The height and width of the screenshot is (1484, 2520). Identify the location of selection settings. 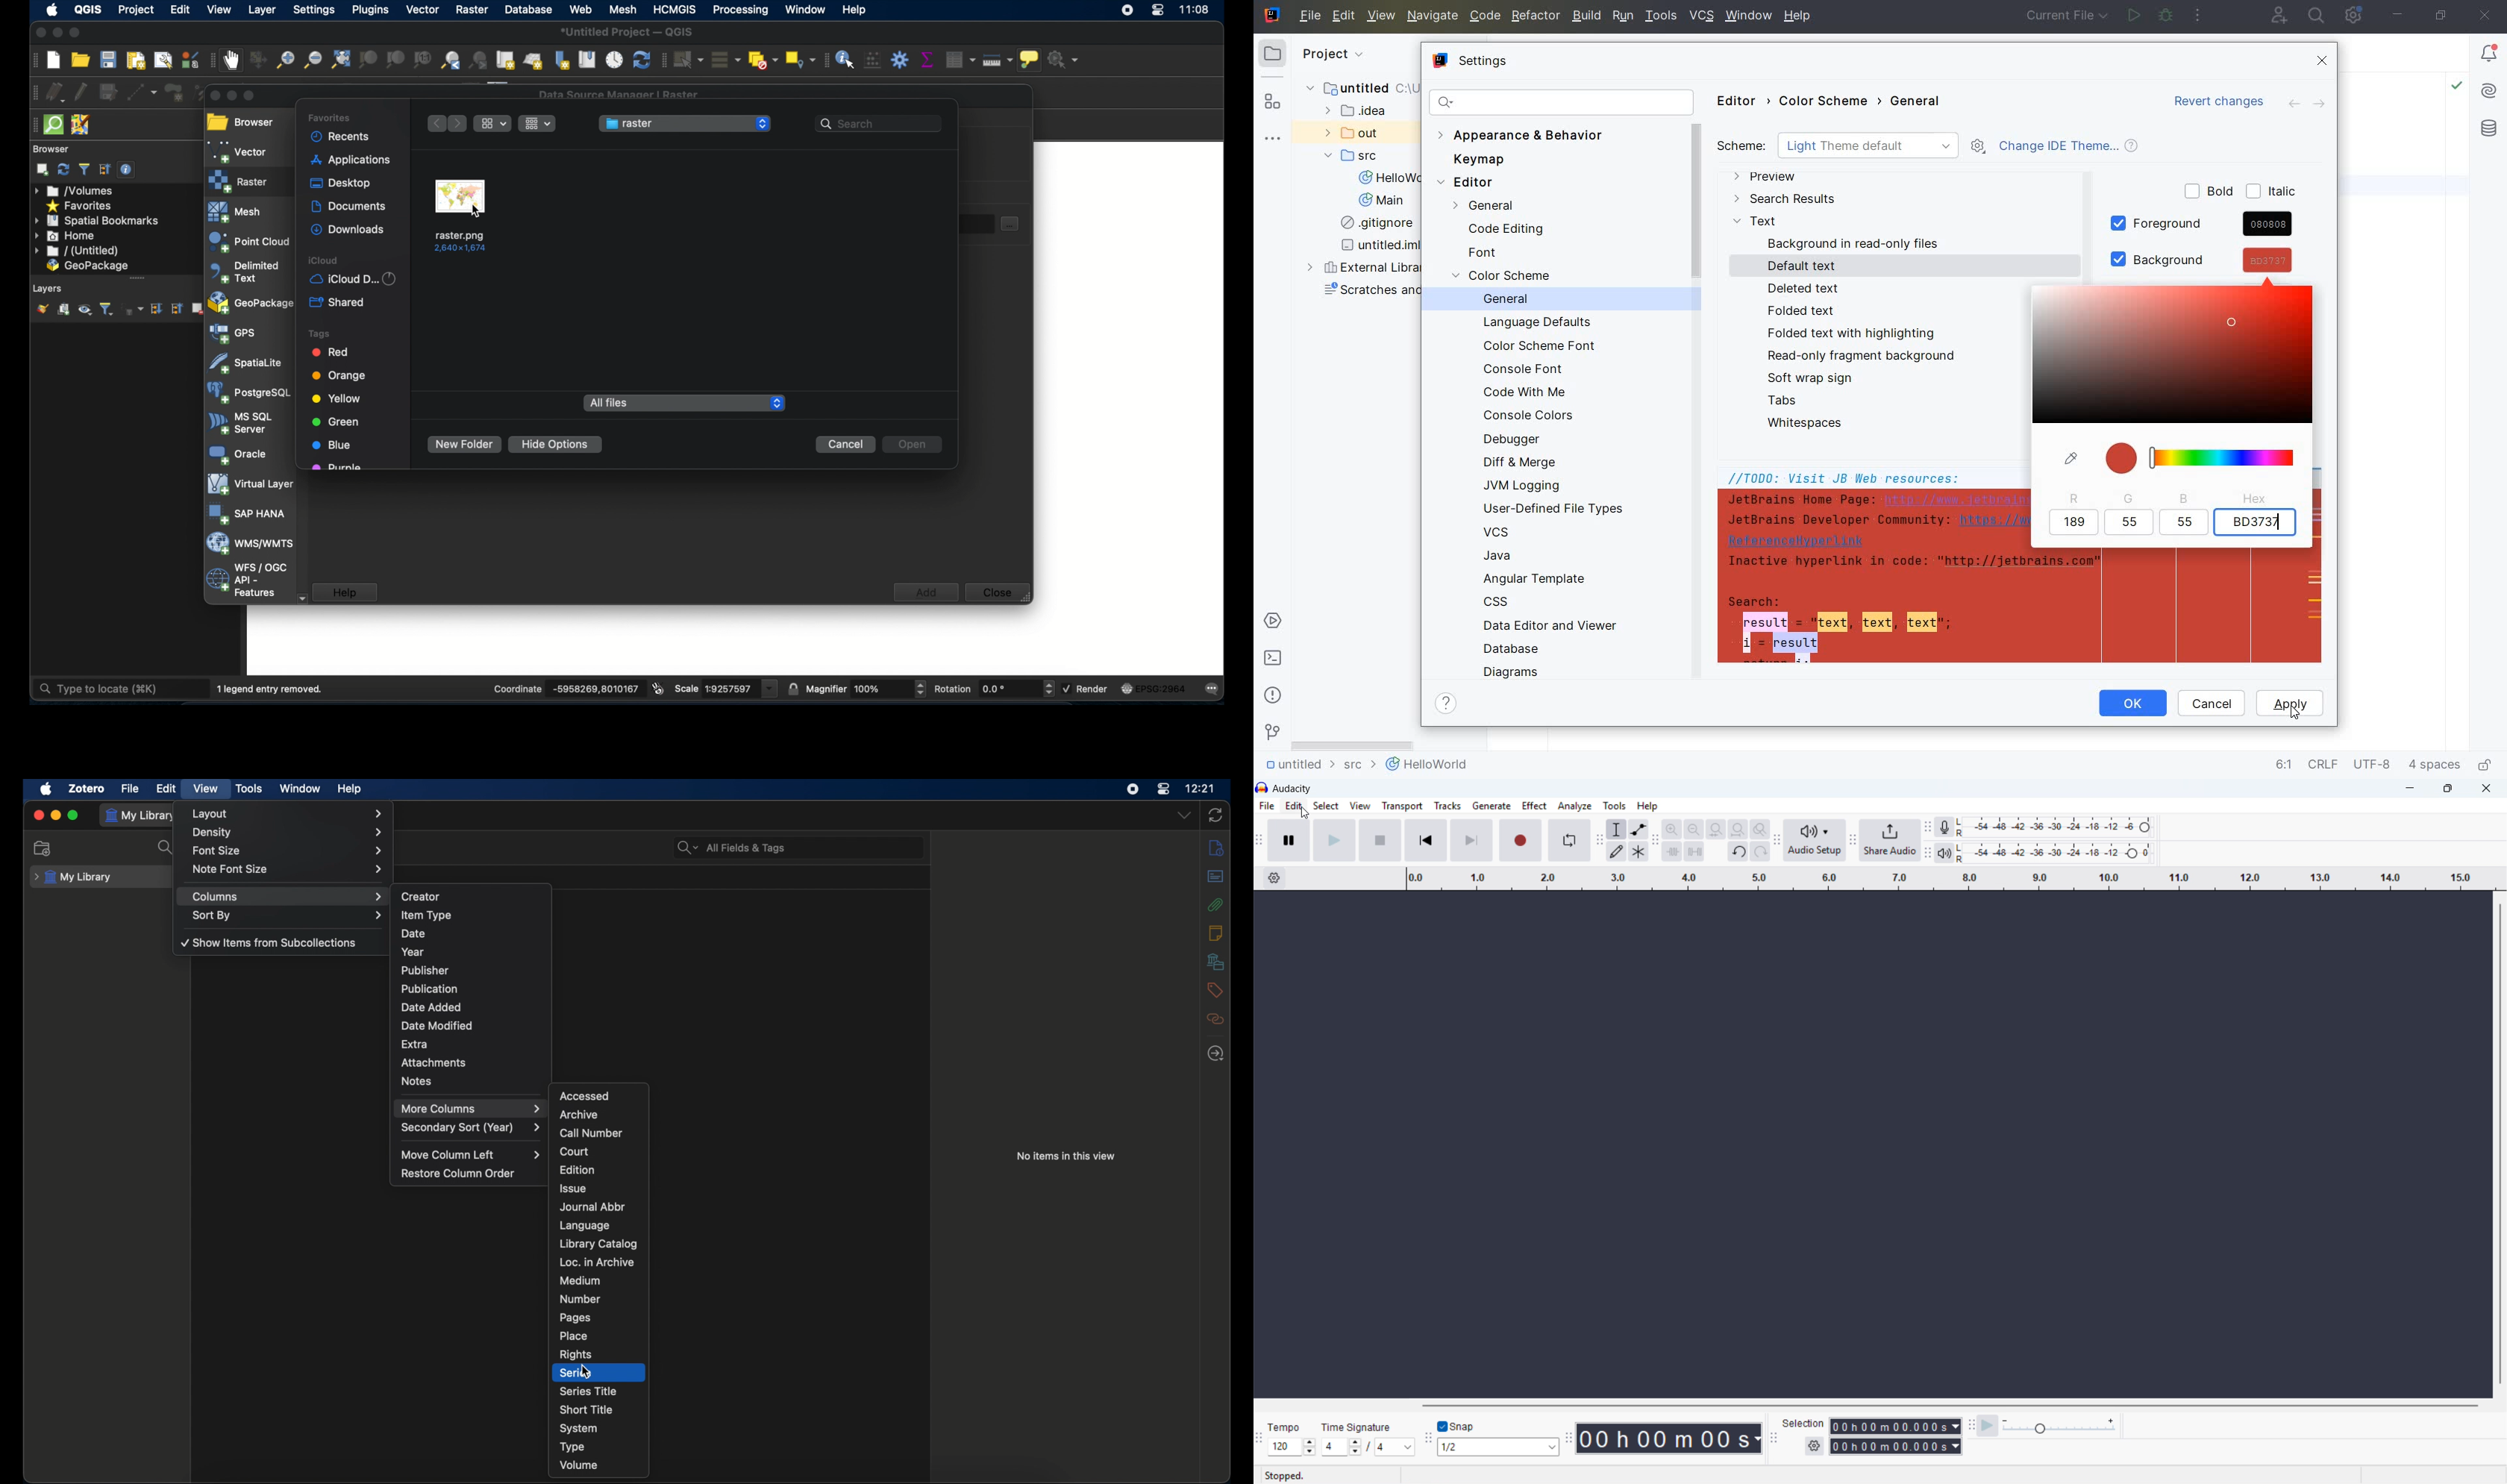
(1815, 1446).